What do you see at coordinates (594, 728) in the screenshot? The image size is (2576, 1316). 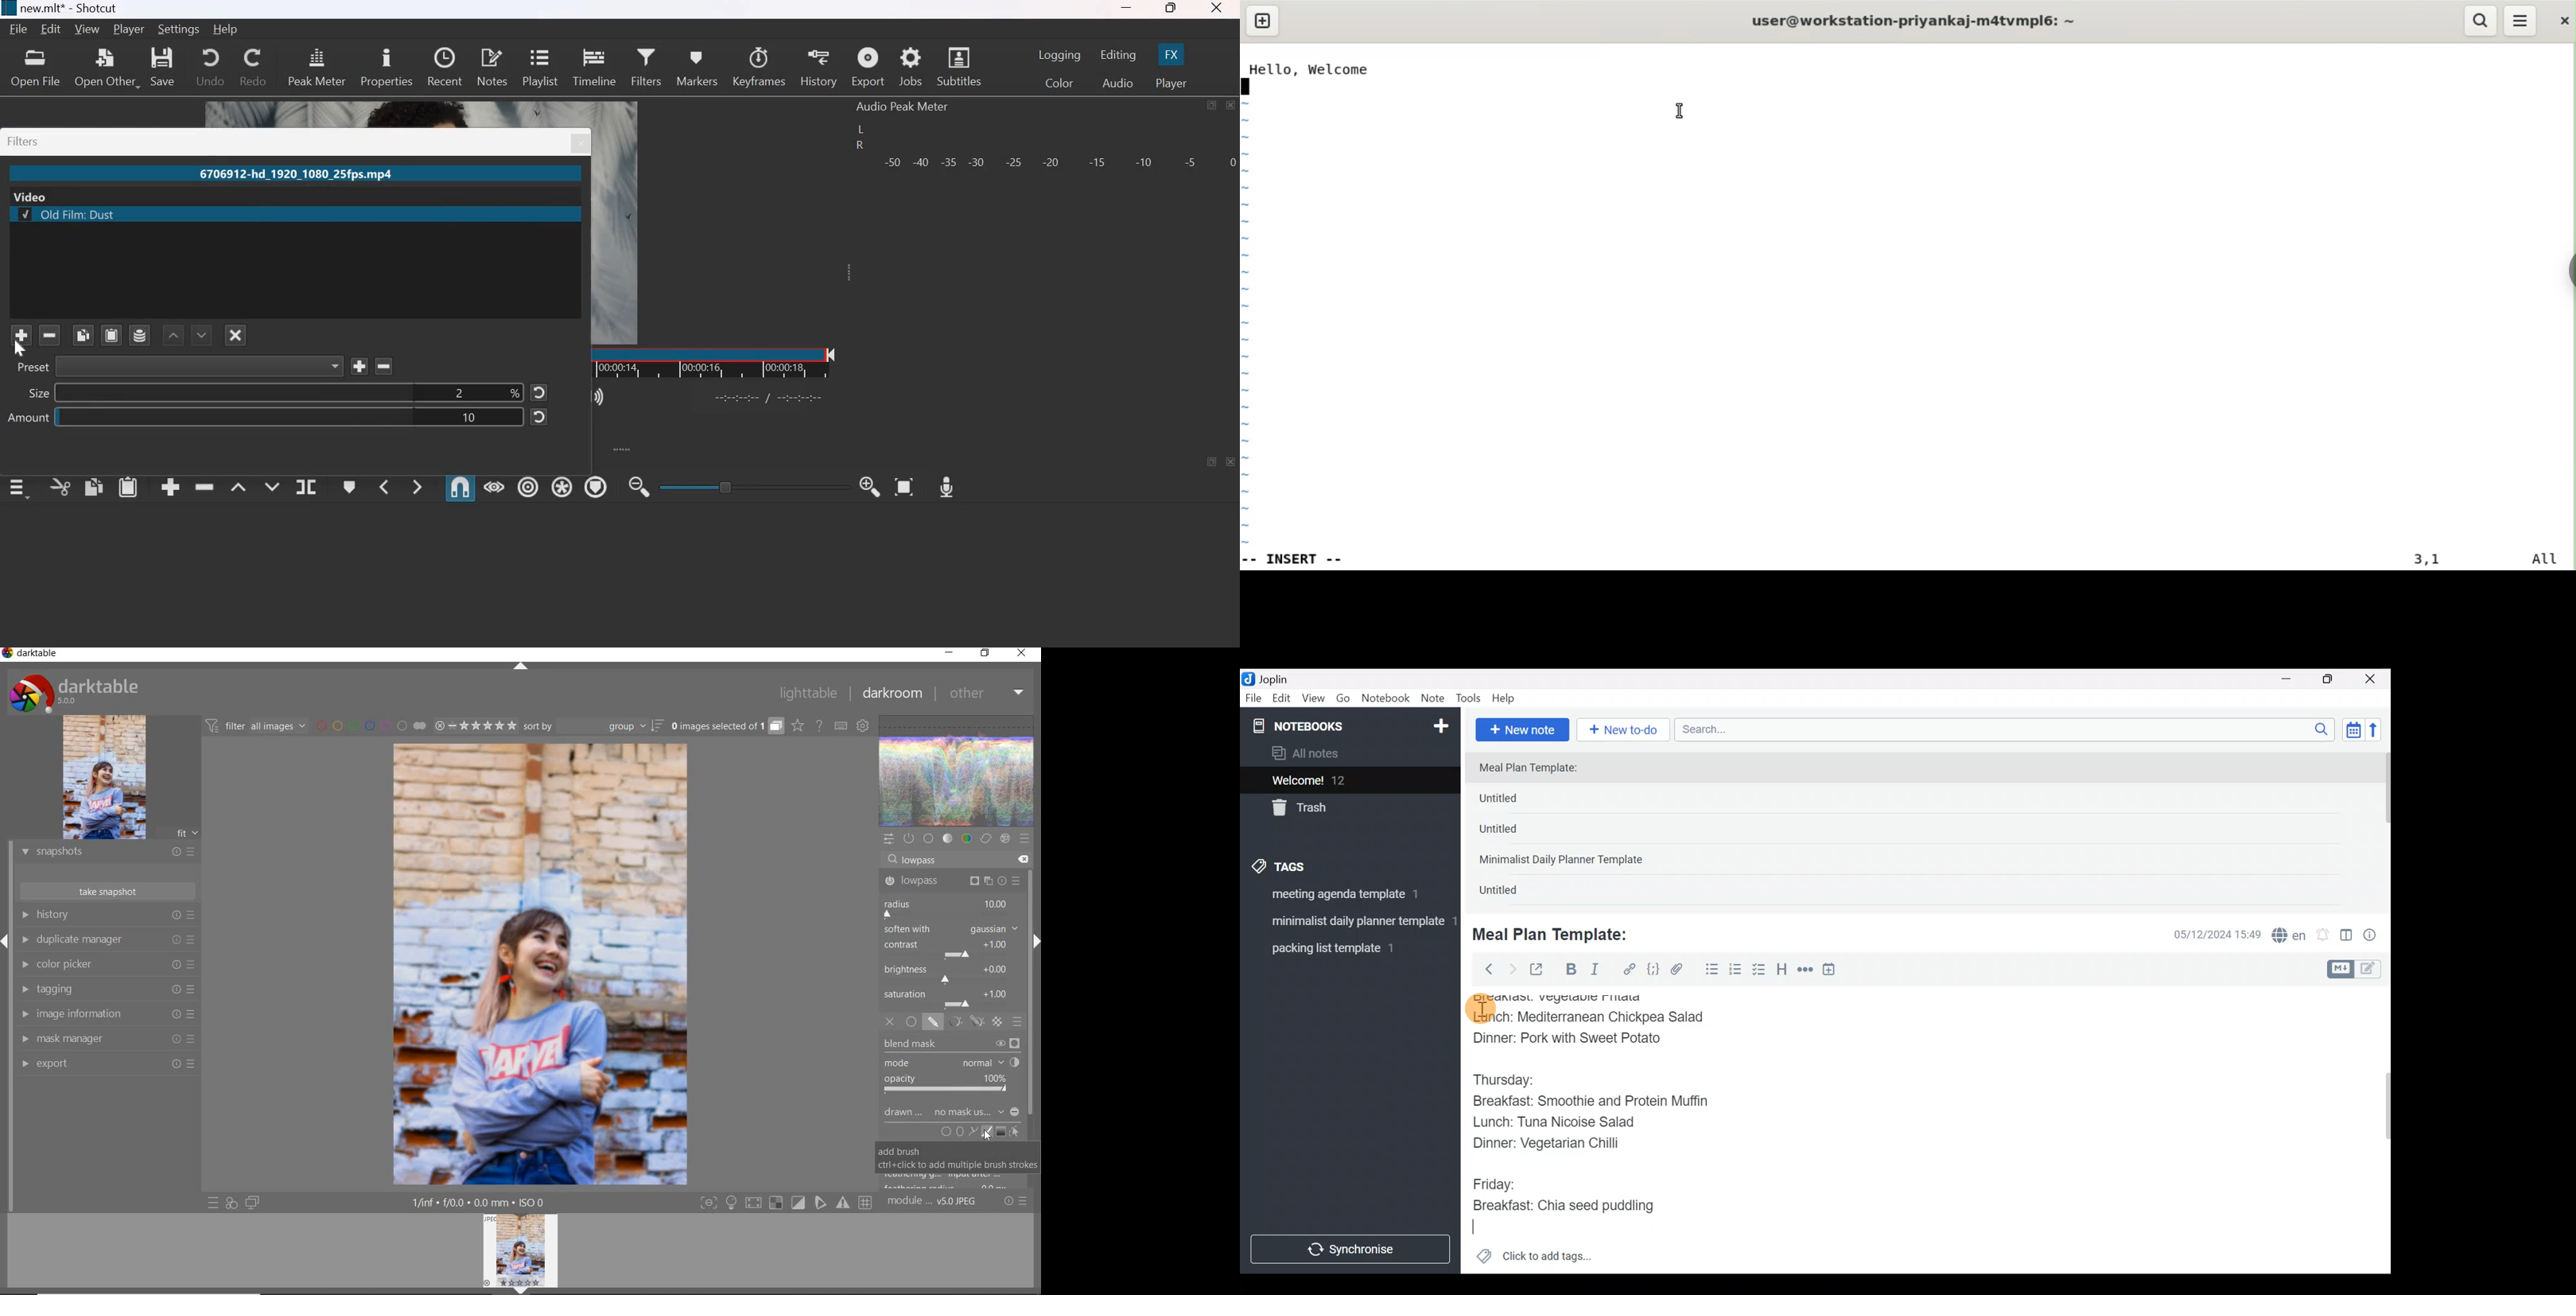 I see `sort` at bounding box center [594, 728].